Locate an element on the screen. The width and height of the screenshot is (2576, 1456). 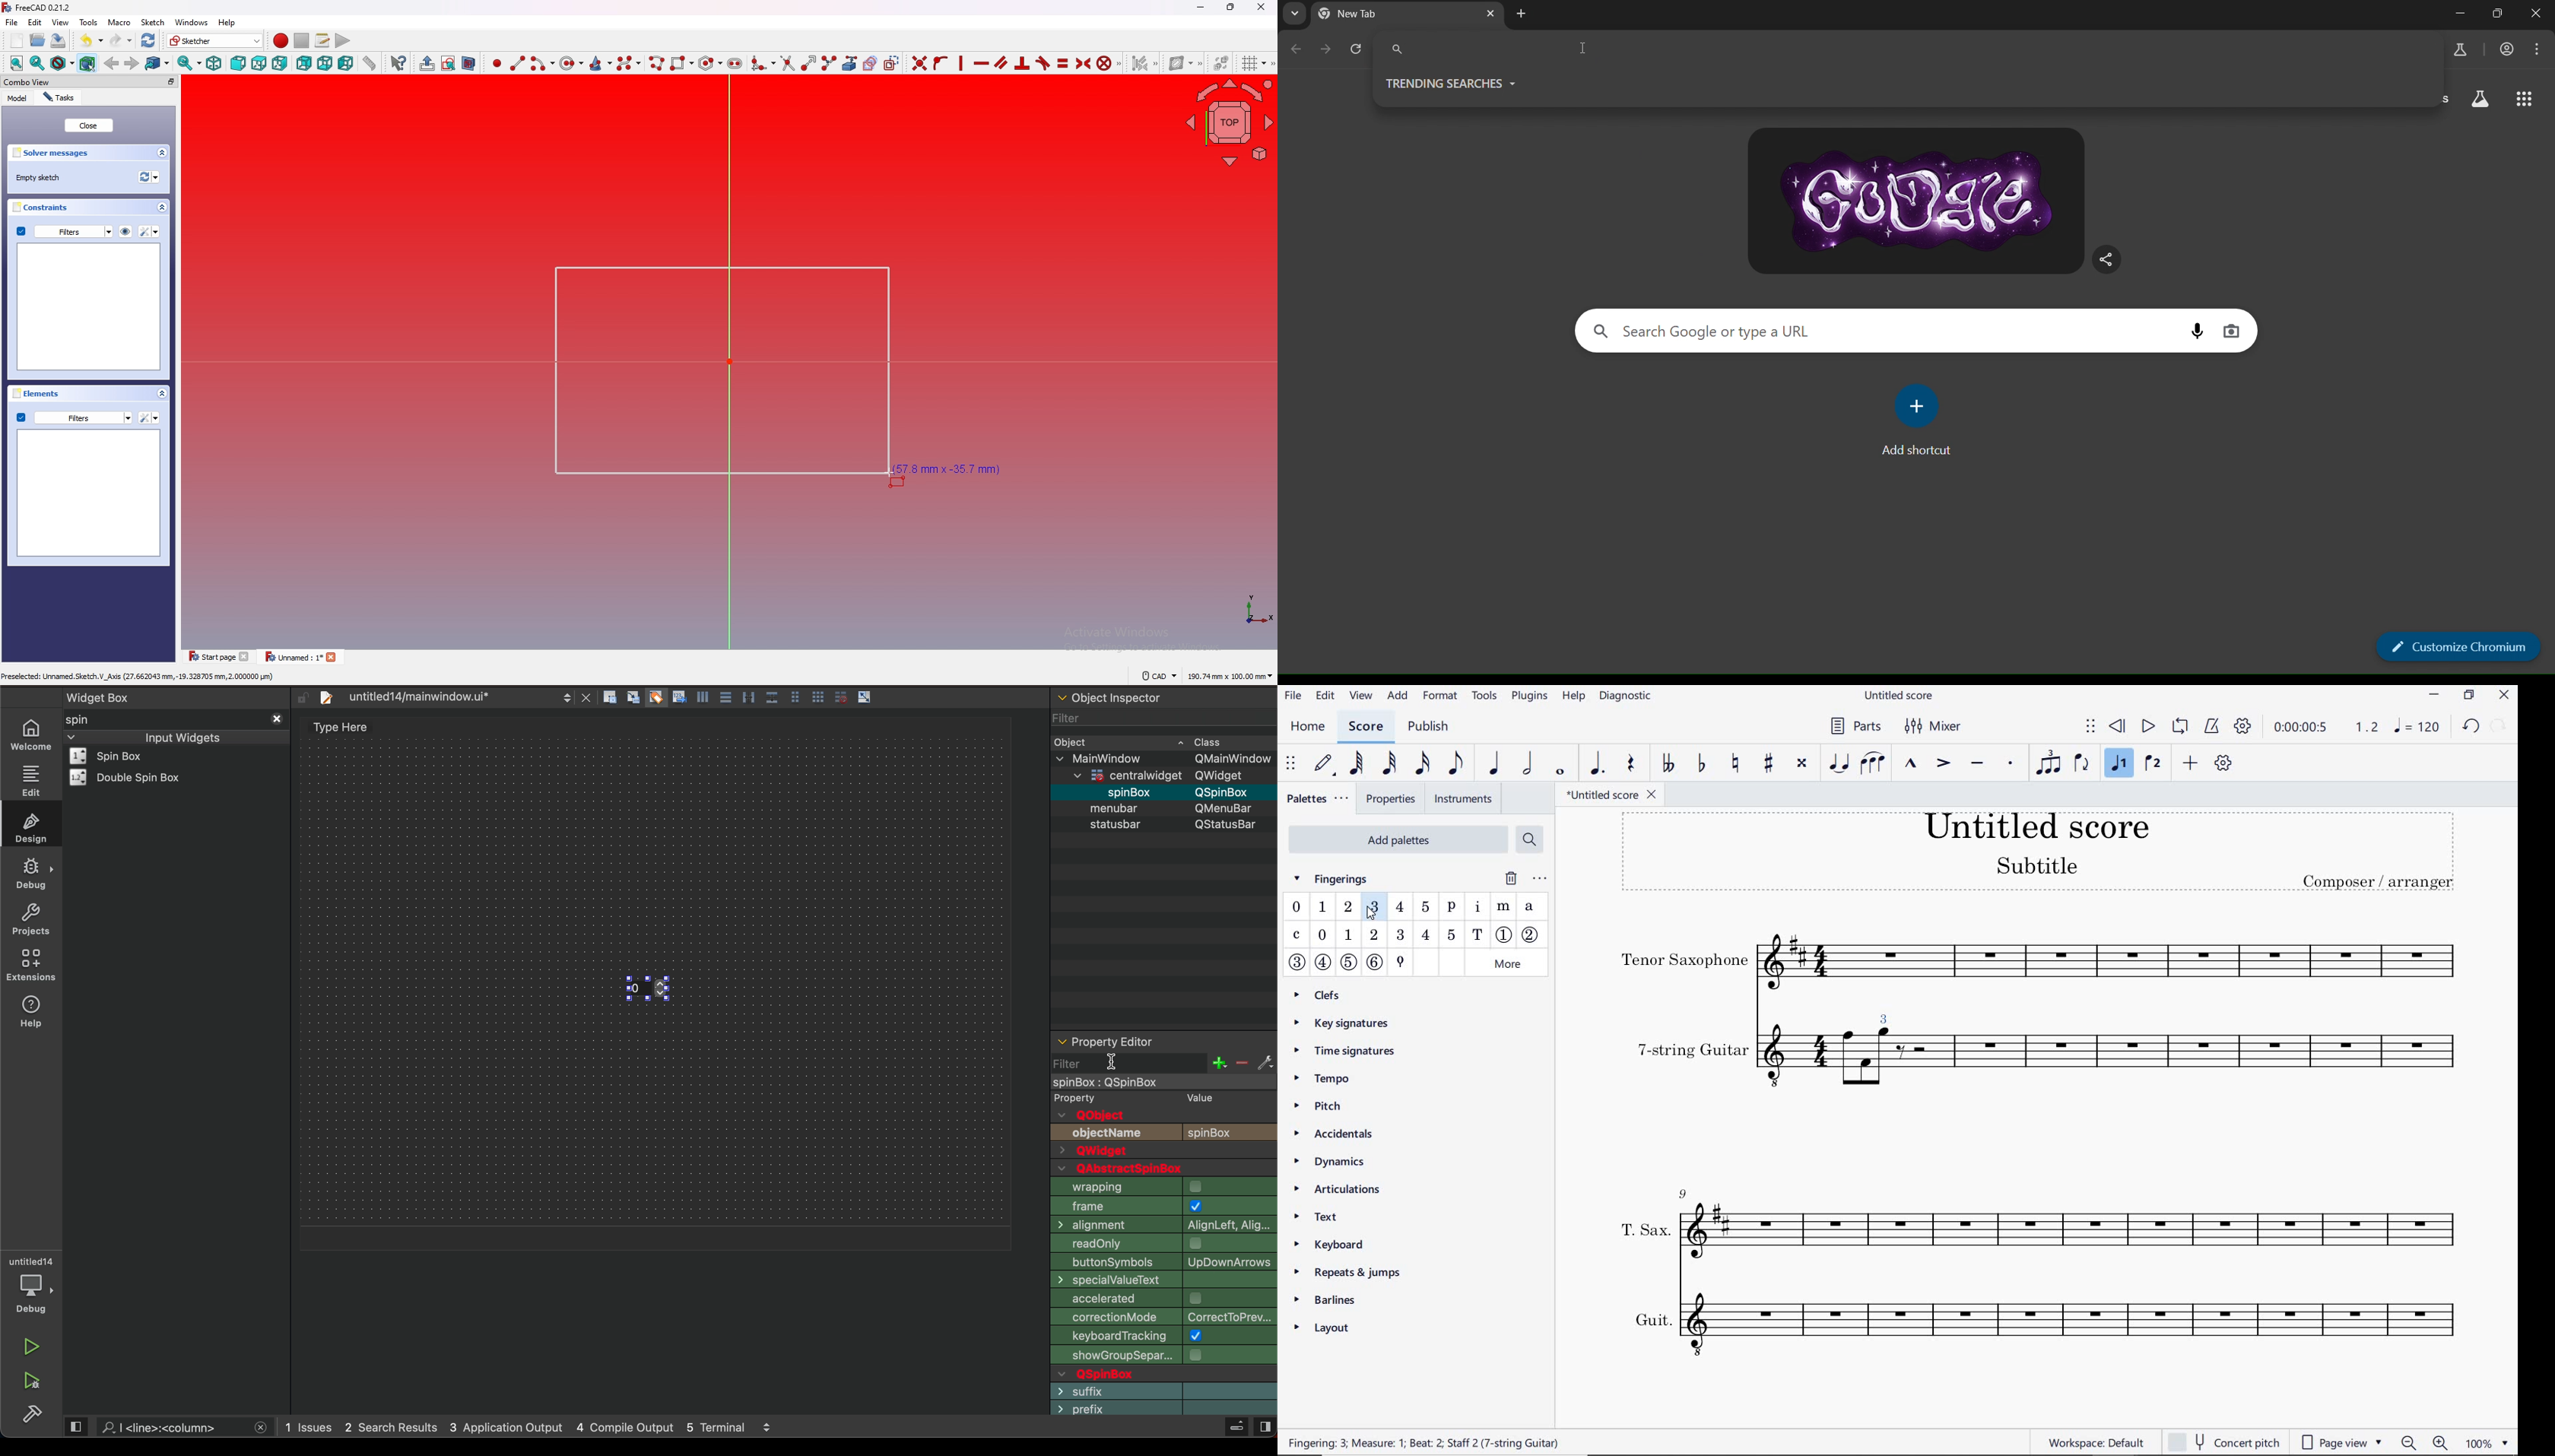
QUARTER NOTE is located at coordinates (1496, 764).